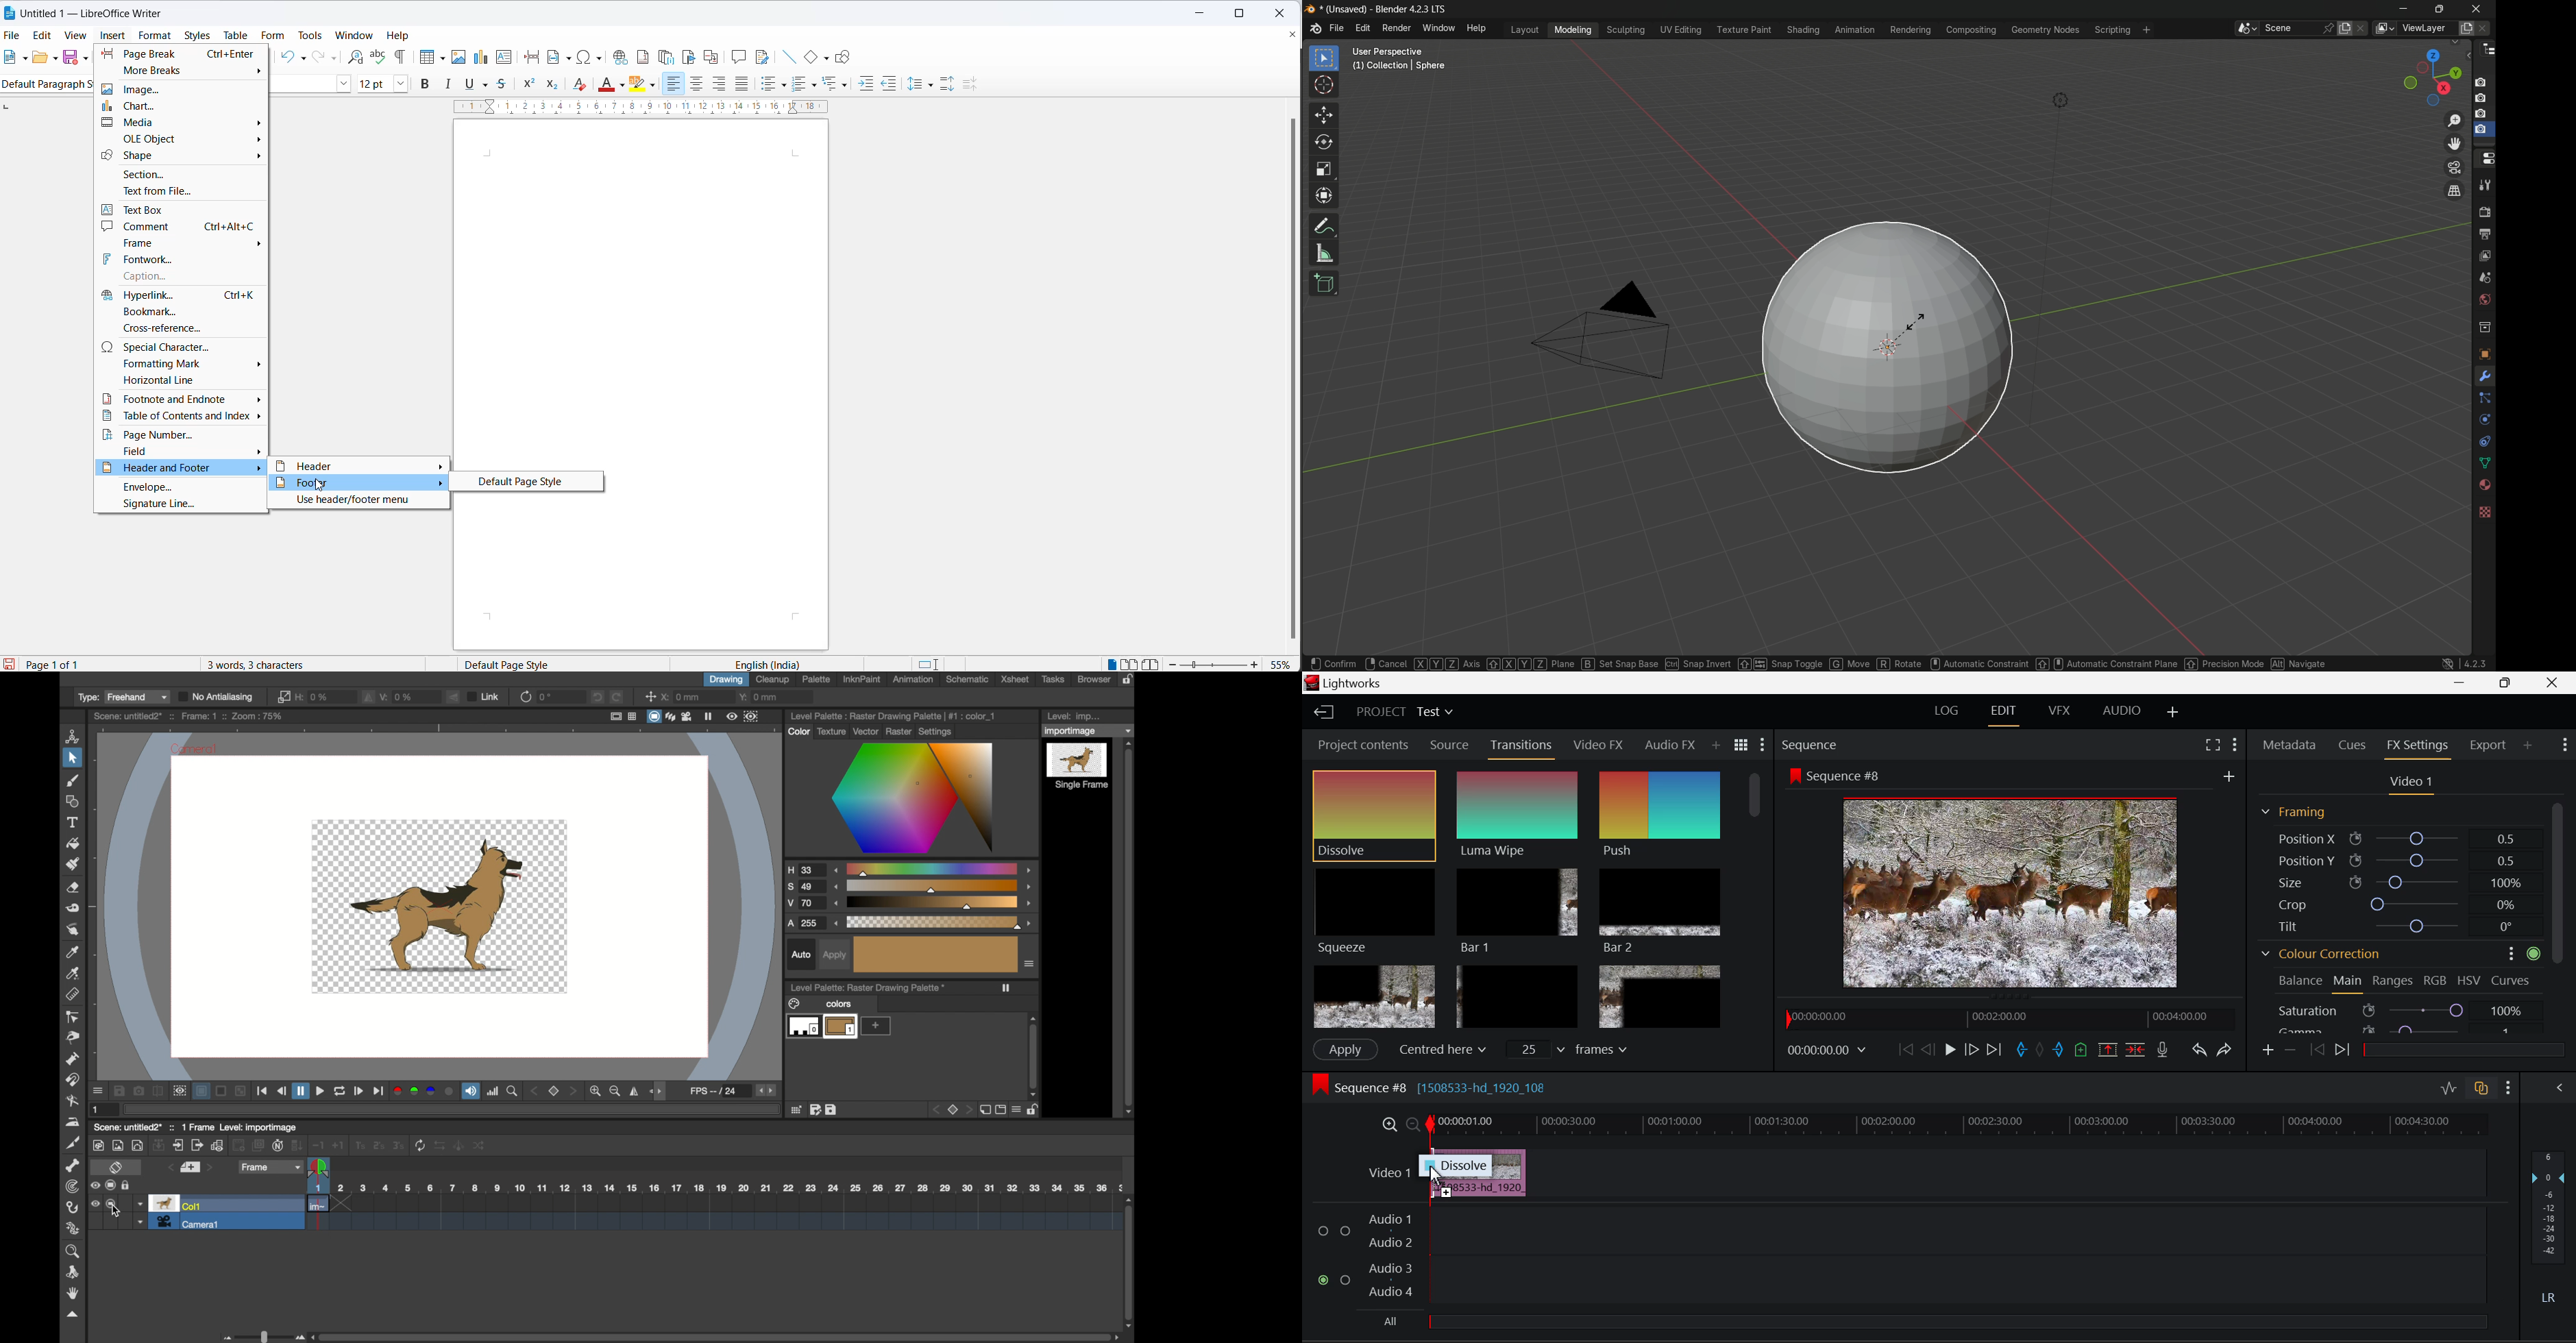 This screenshot has height=1344, width=2576. Describe the element at coordinates (1130, 928) in the screenshot. I see `scroll box` at that location.